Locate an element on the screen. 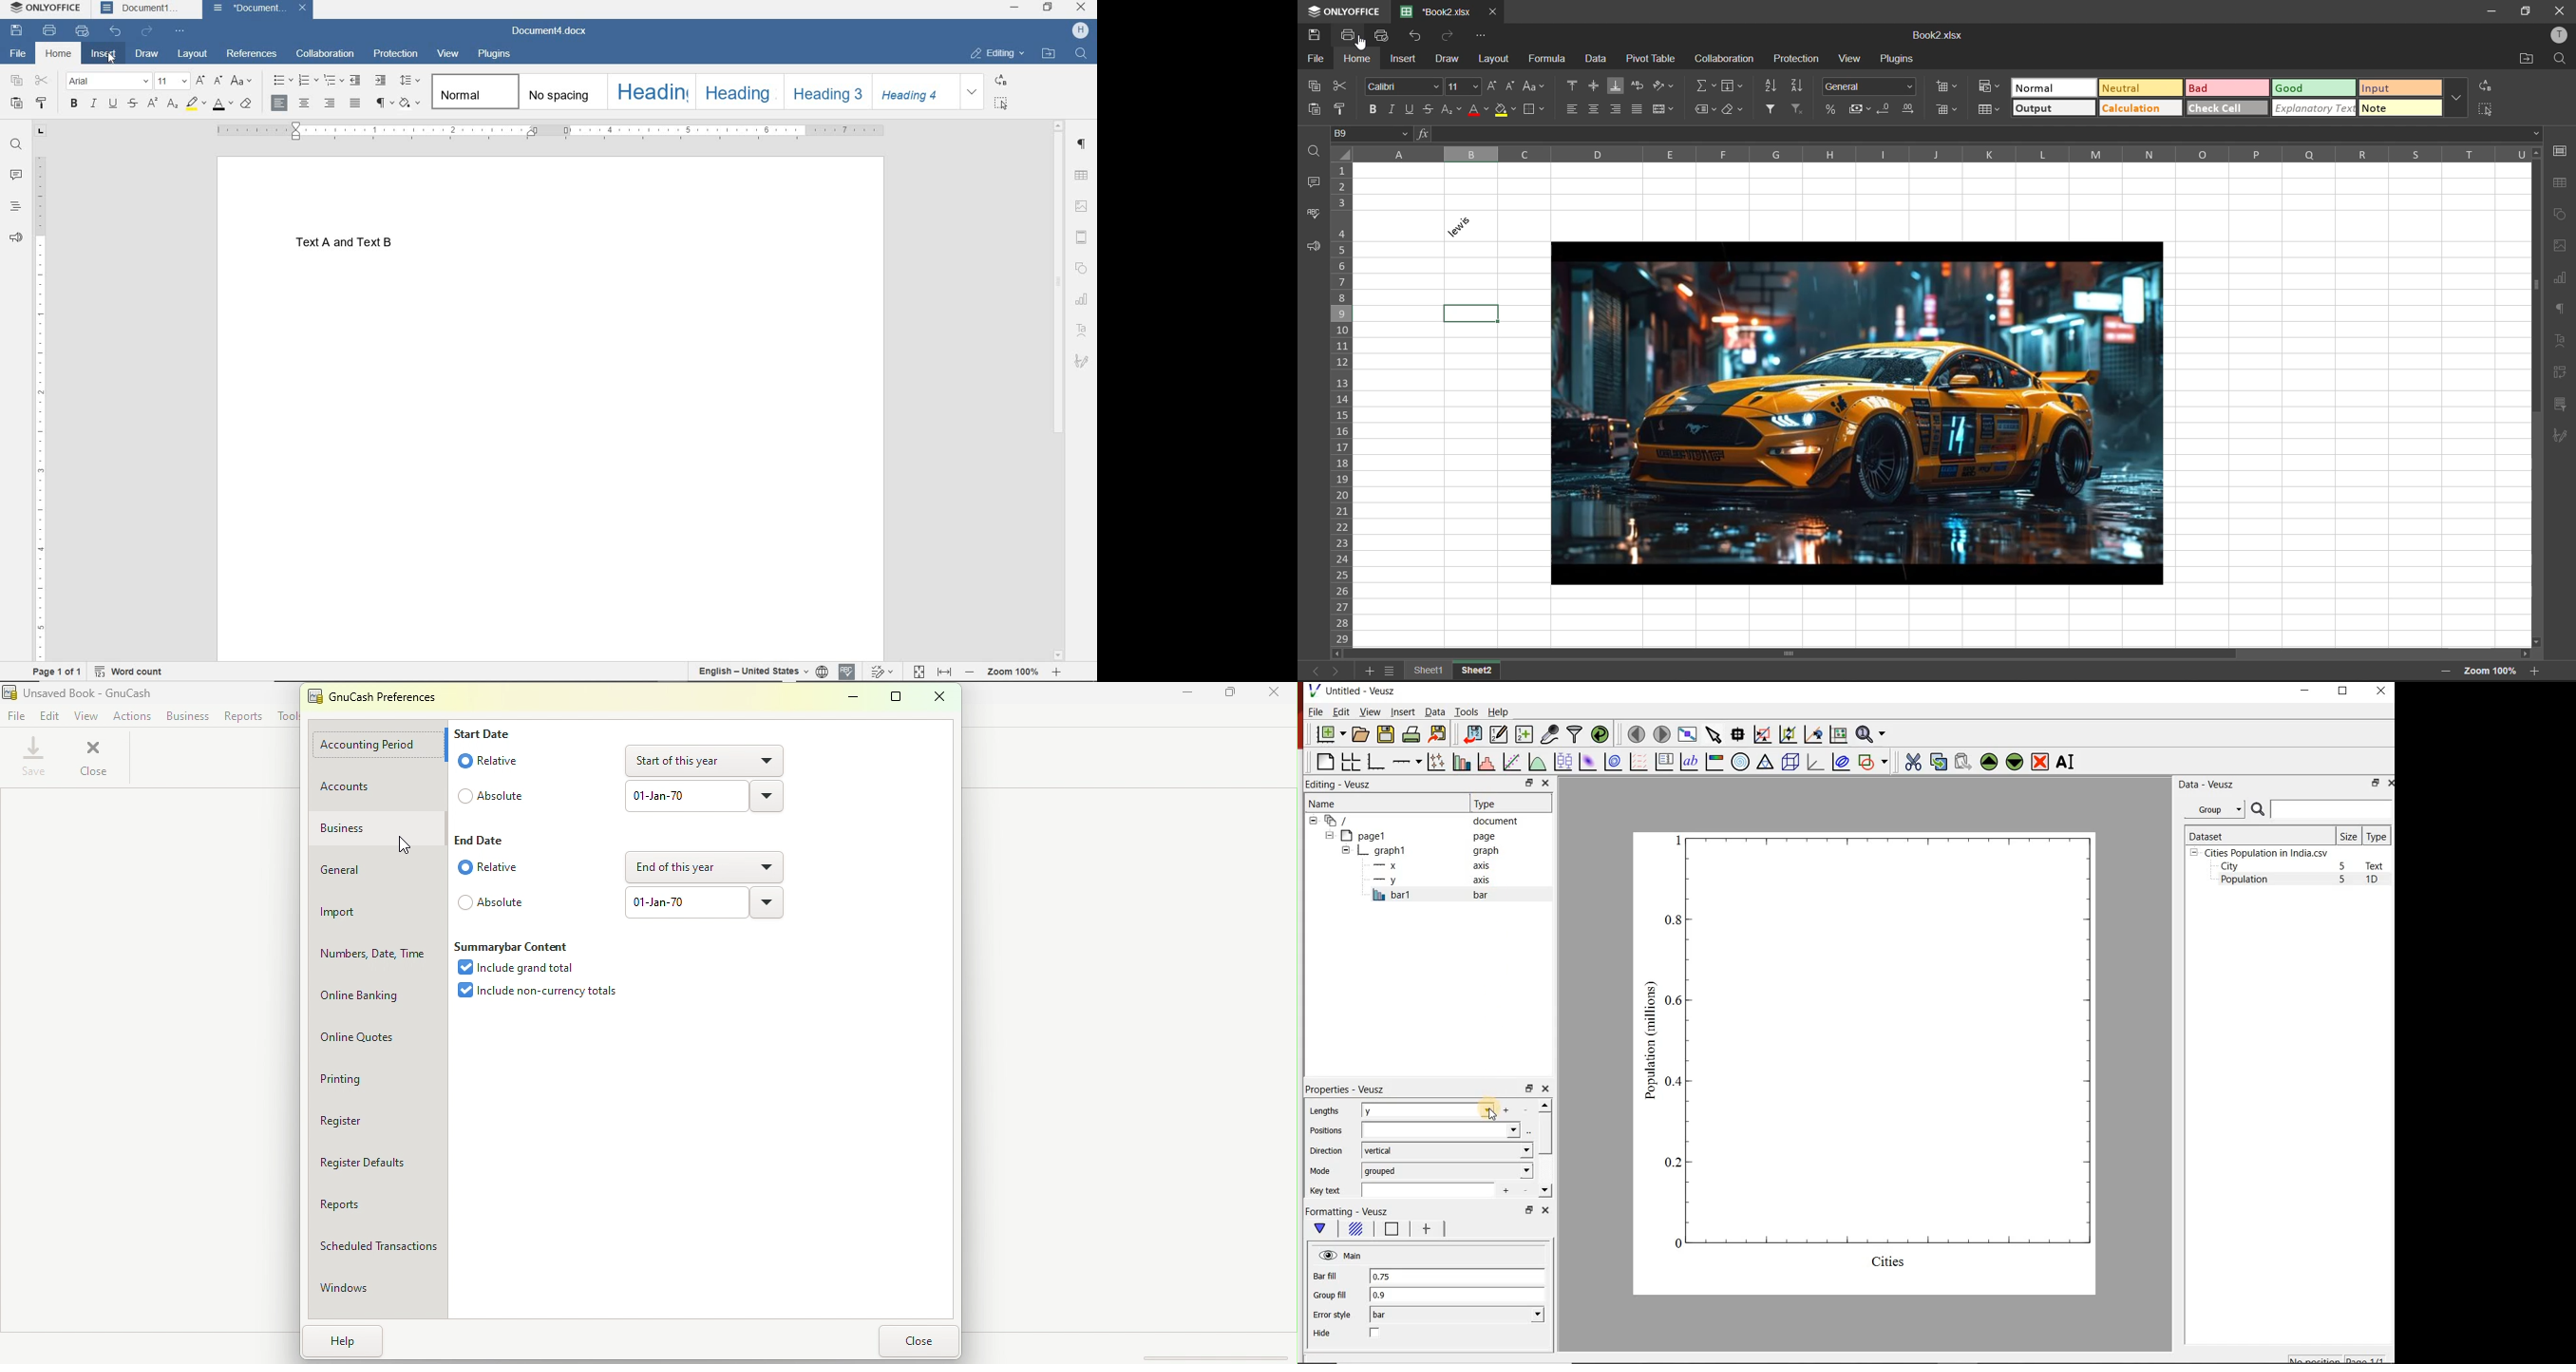  plot points with lines and errorbars is located at coordinates (1434, 762).